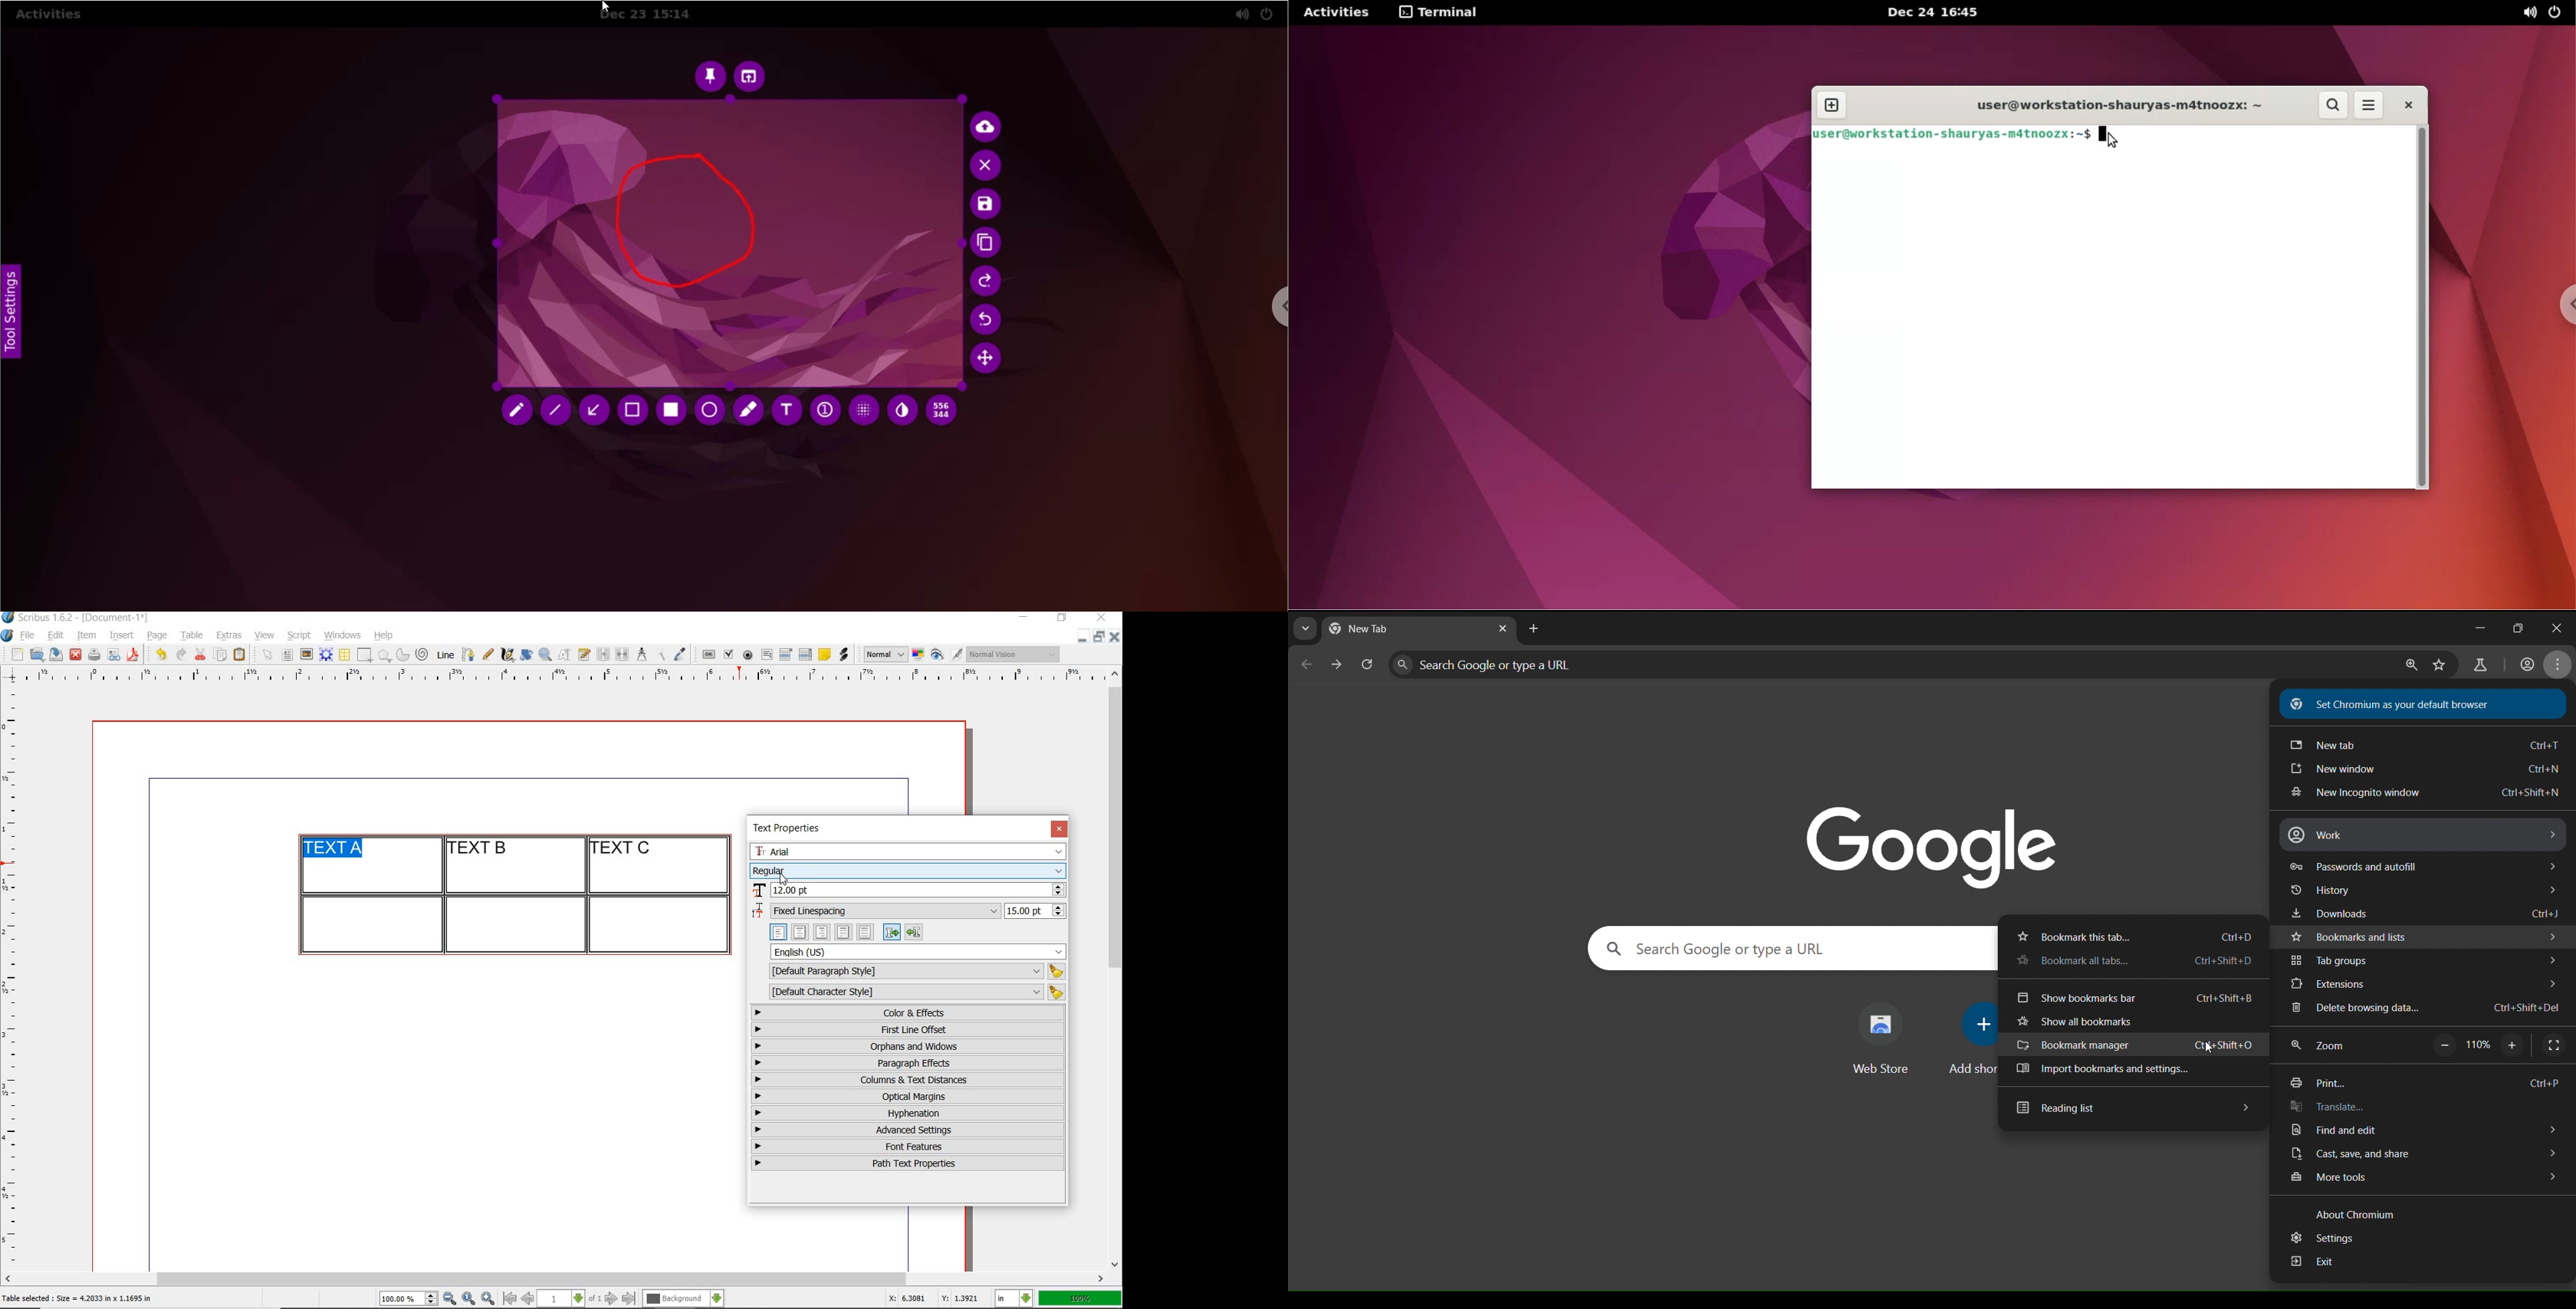 The width and height of the screenshot is (2576, 1316). What do you see at coordinates (909, 1030) in the screenshot?
I see `first line offset` at bounding box center [909, 1030].